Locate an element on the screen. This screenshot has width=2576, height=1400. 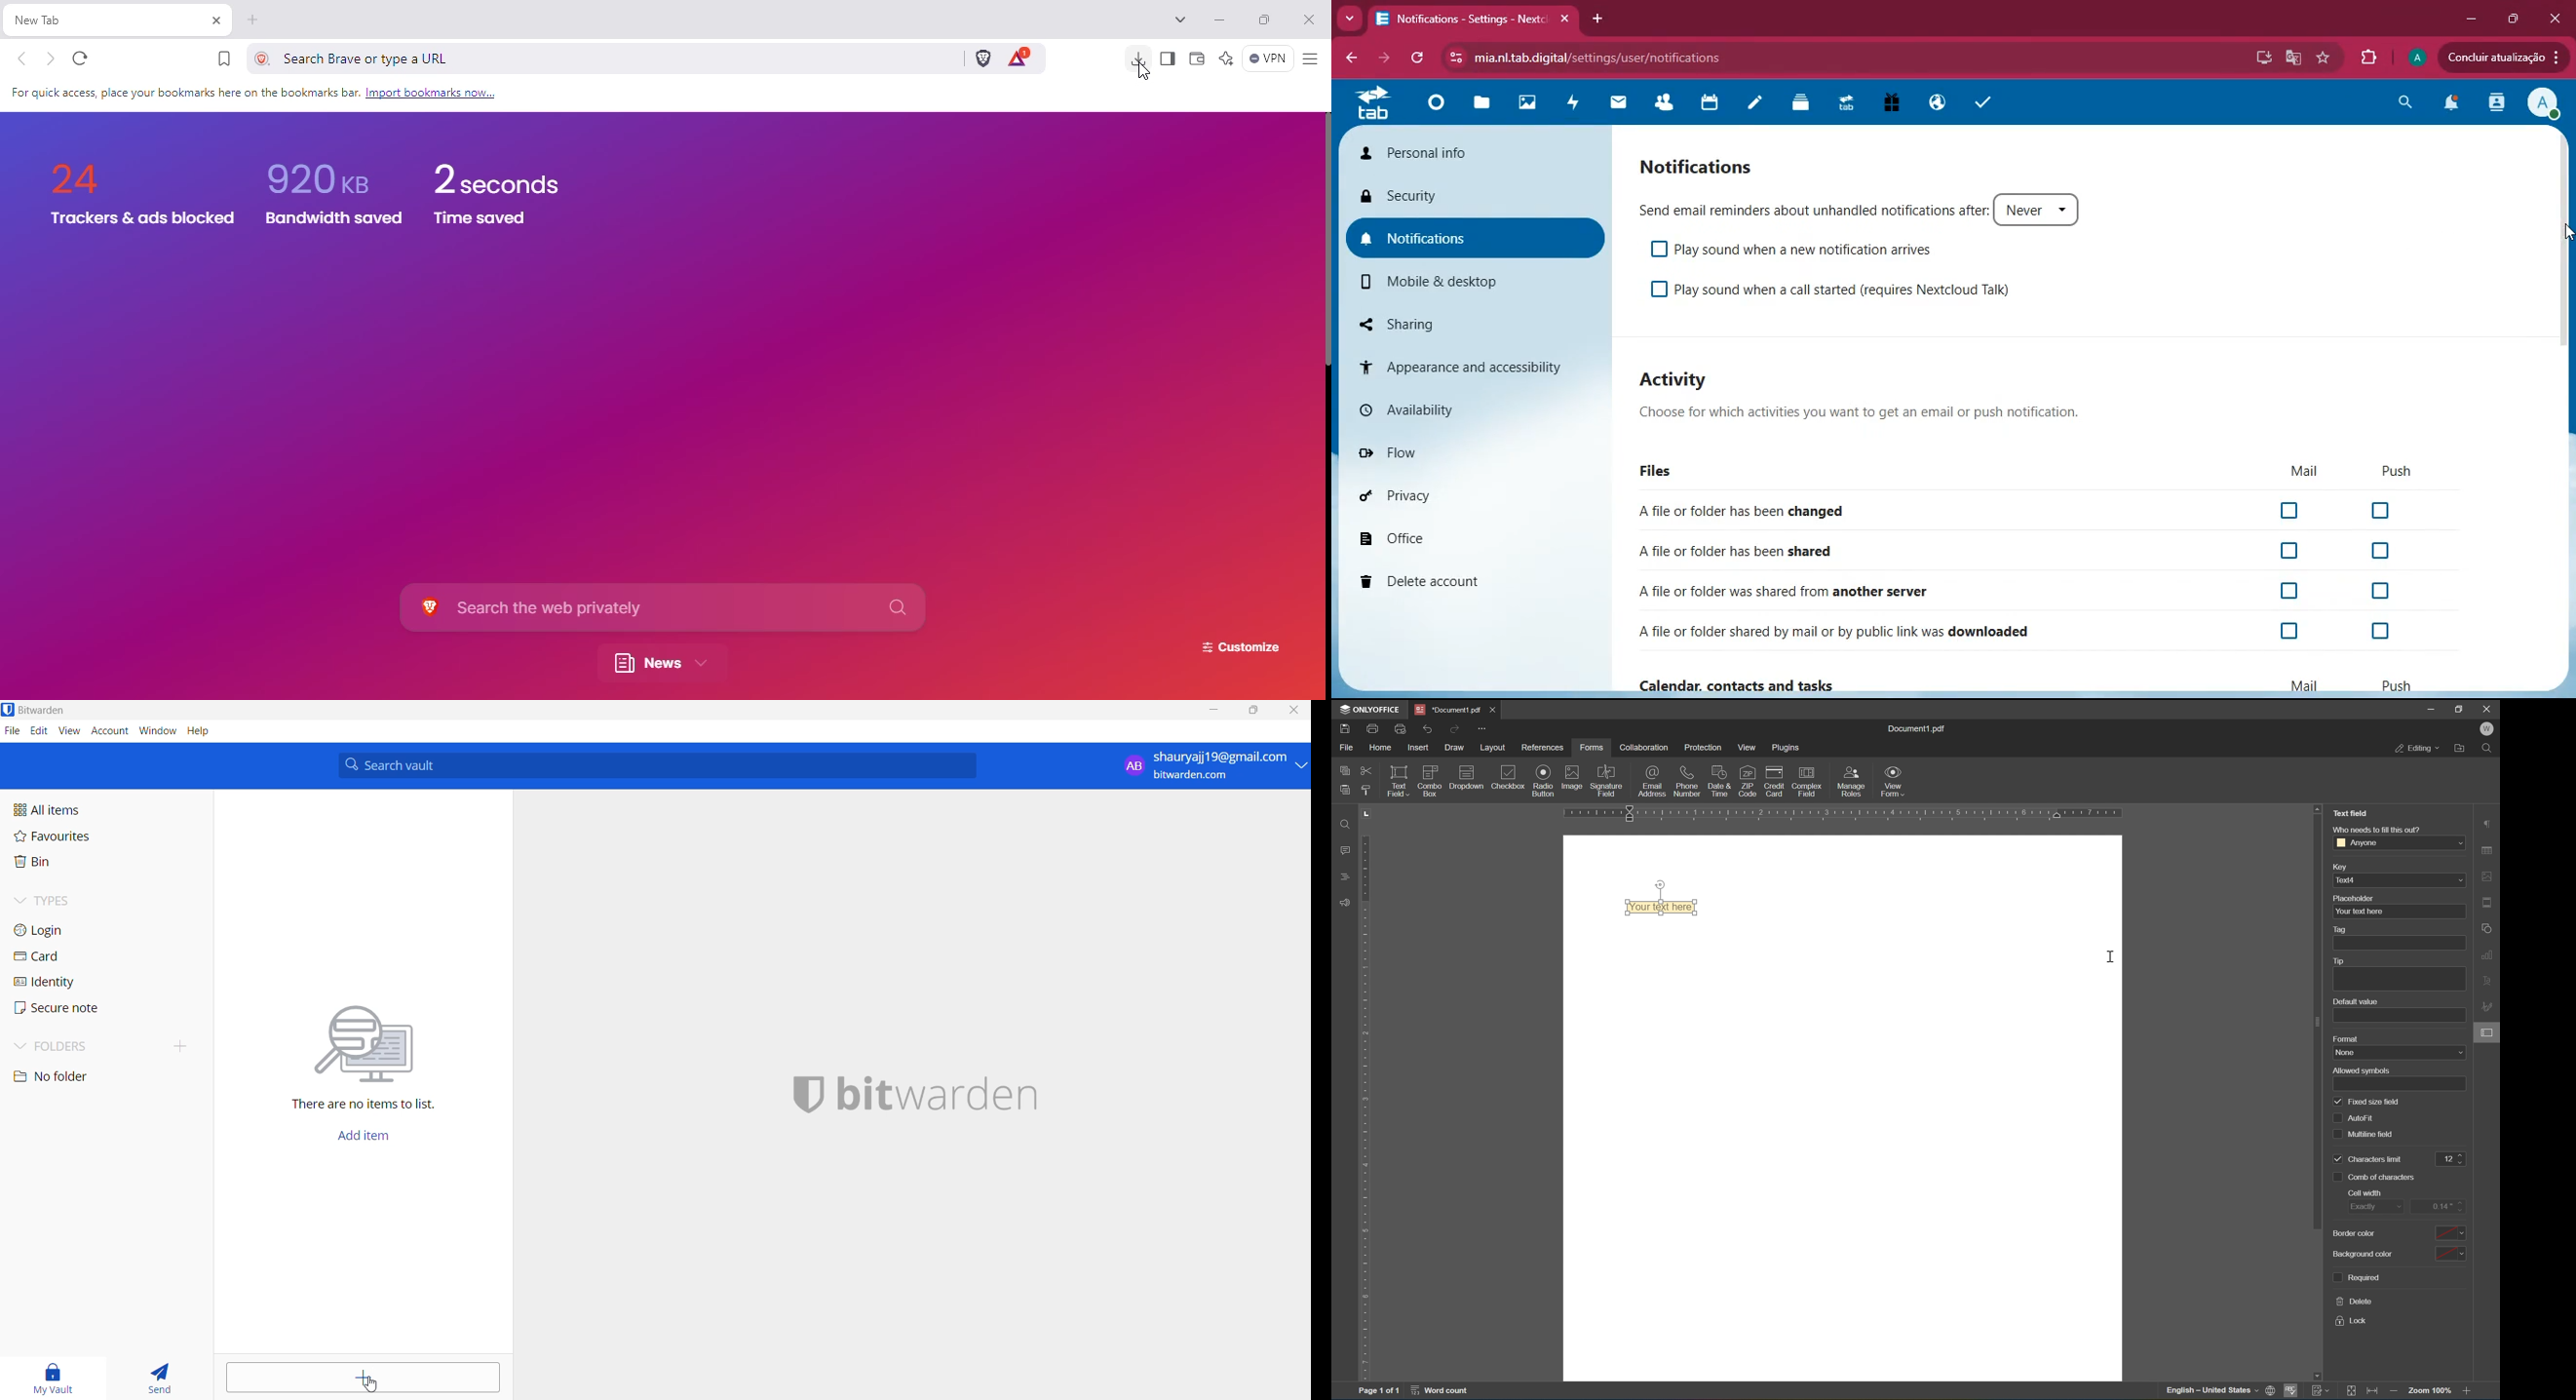
image settings is located at coordinates (2489, 875).